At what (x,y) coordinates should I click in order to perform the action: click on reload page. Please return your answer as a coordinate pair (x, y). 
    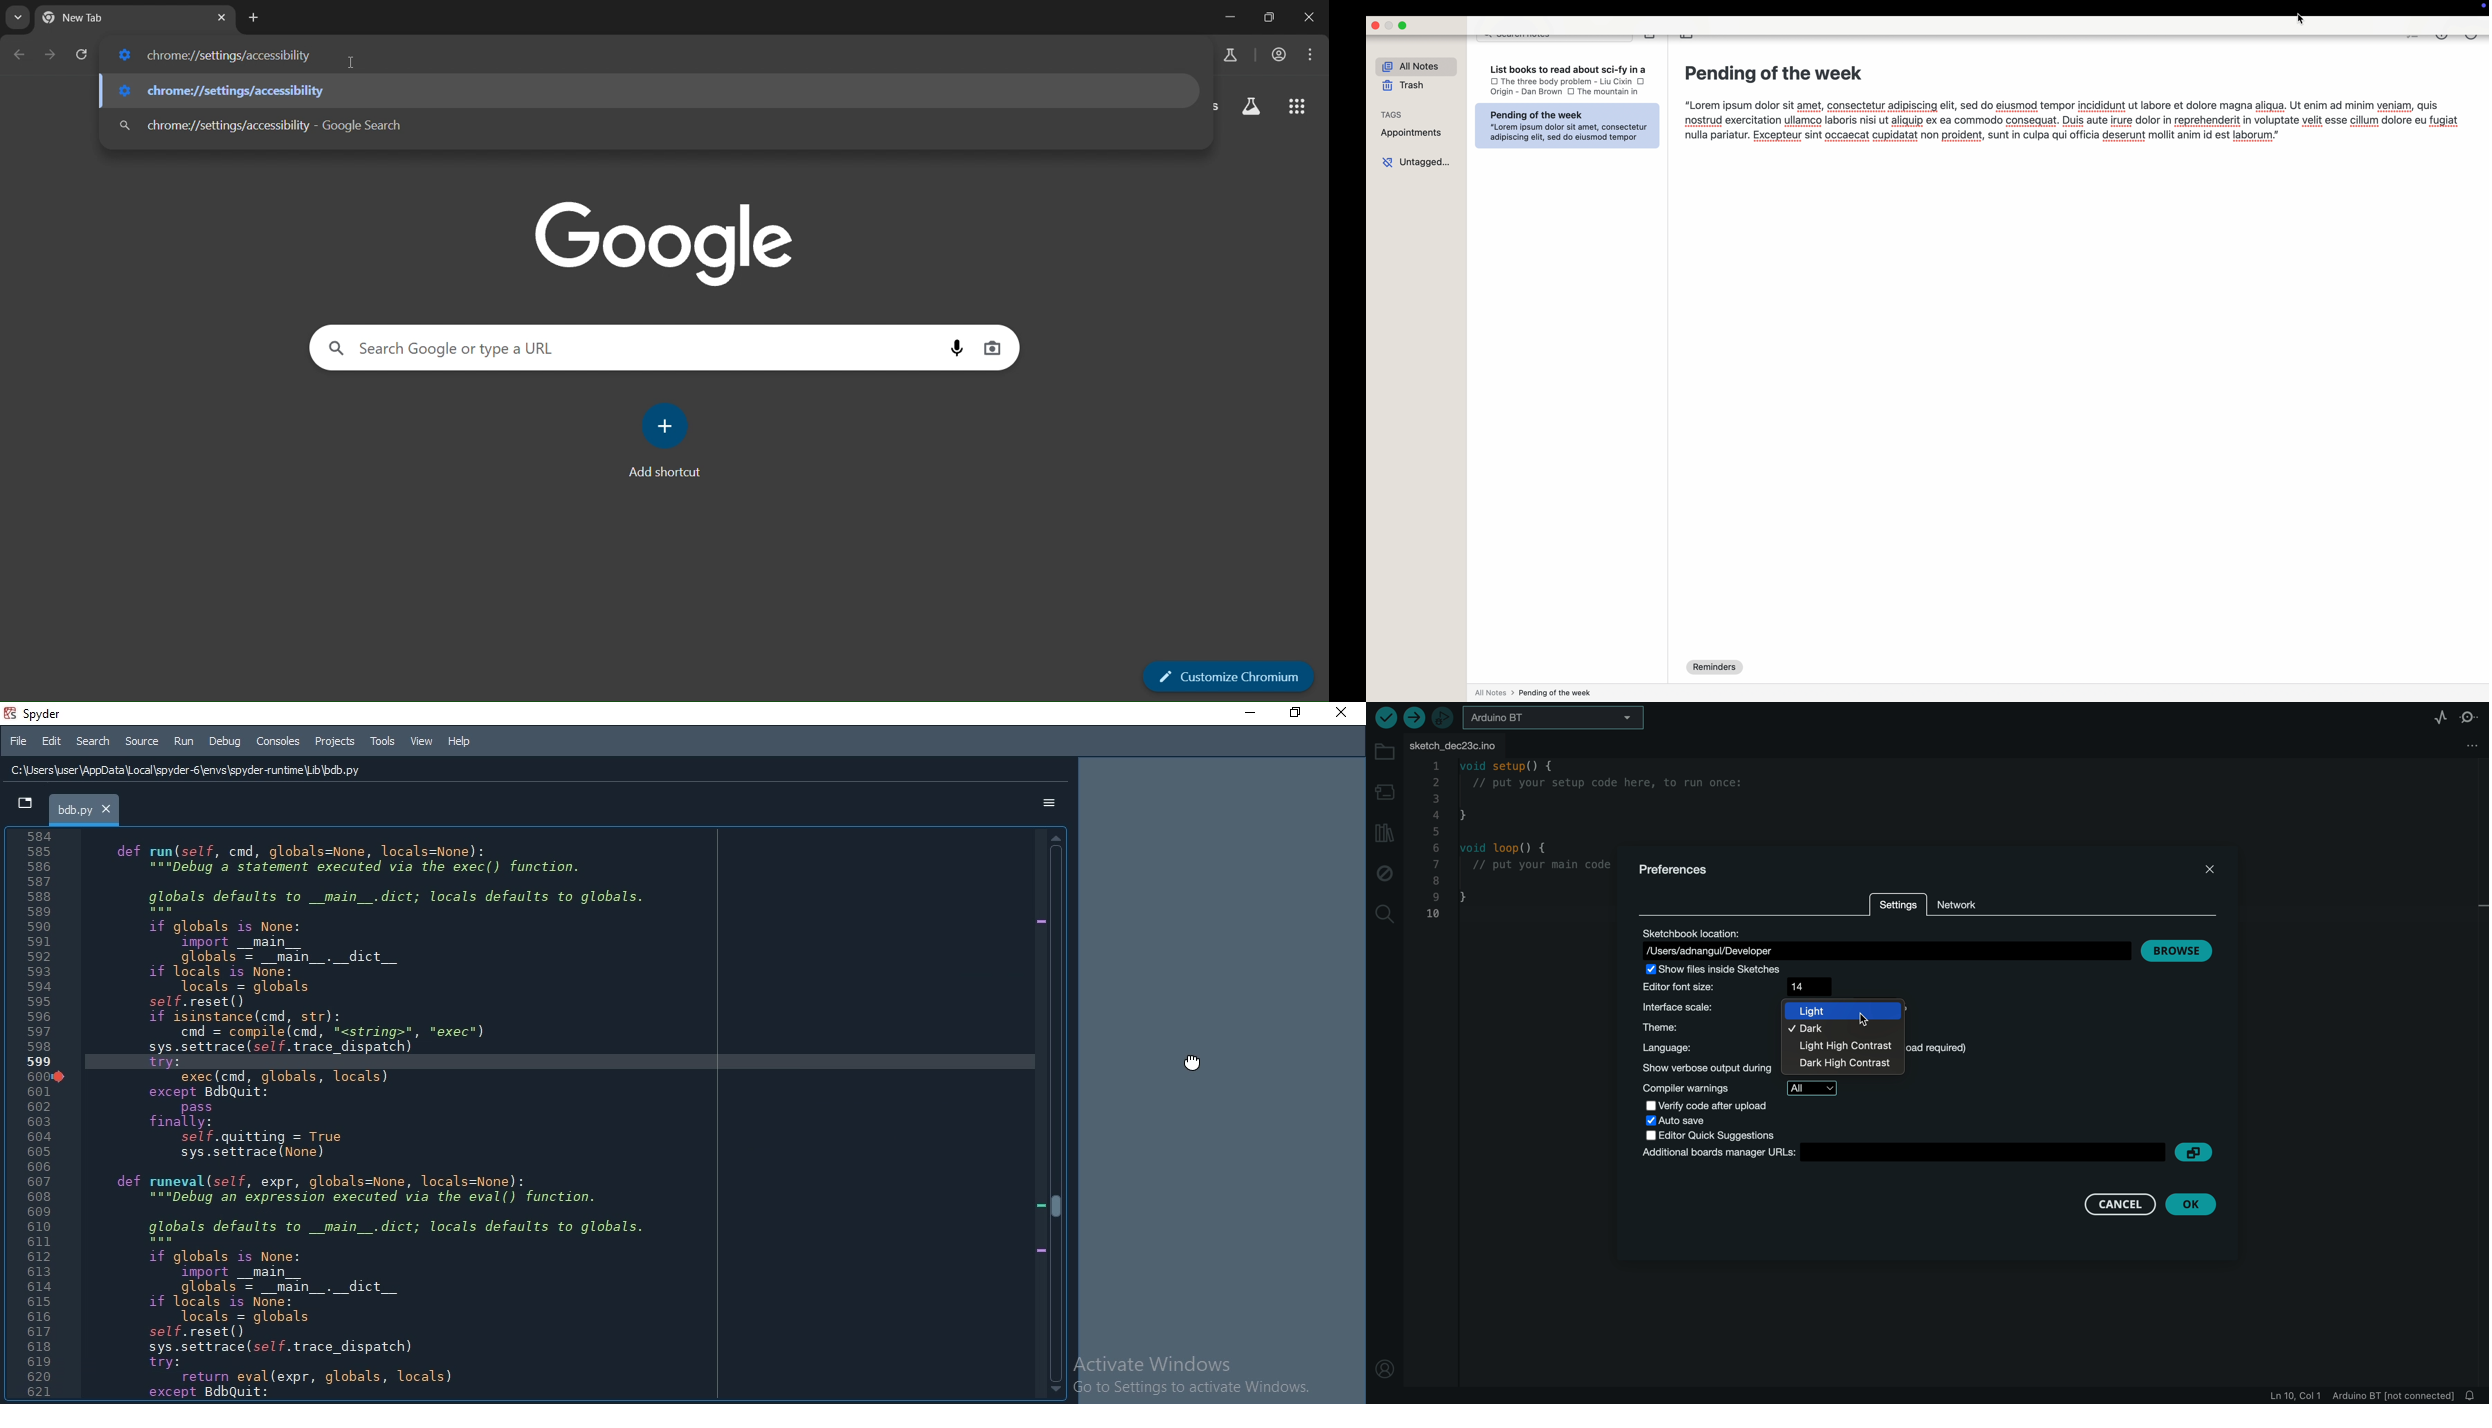
    Looking at the image, I should click on (81, 53).